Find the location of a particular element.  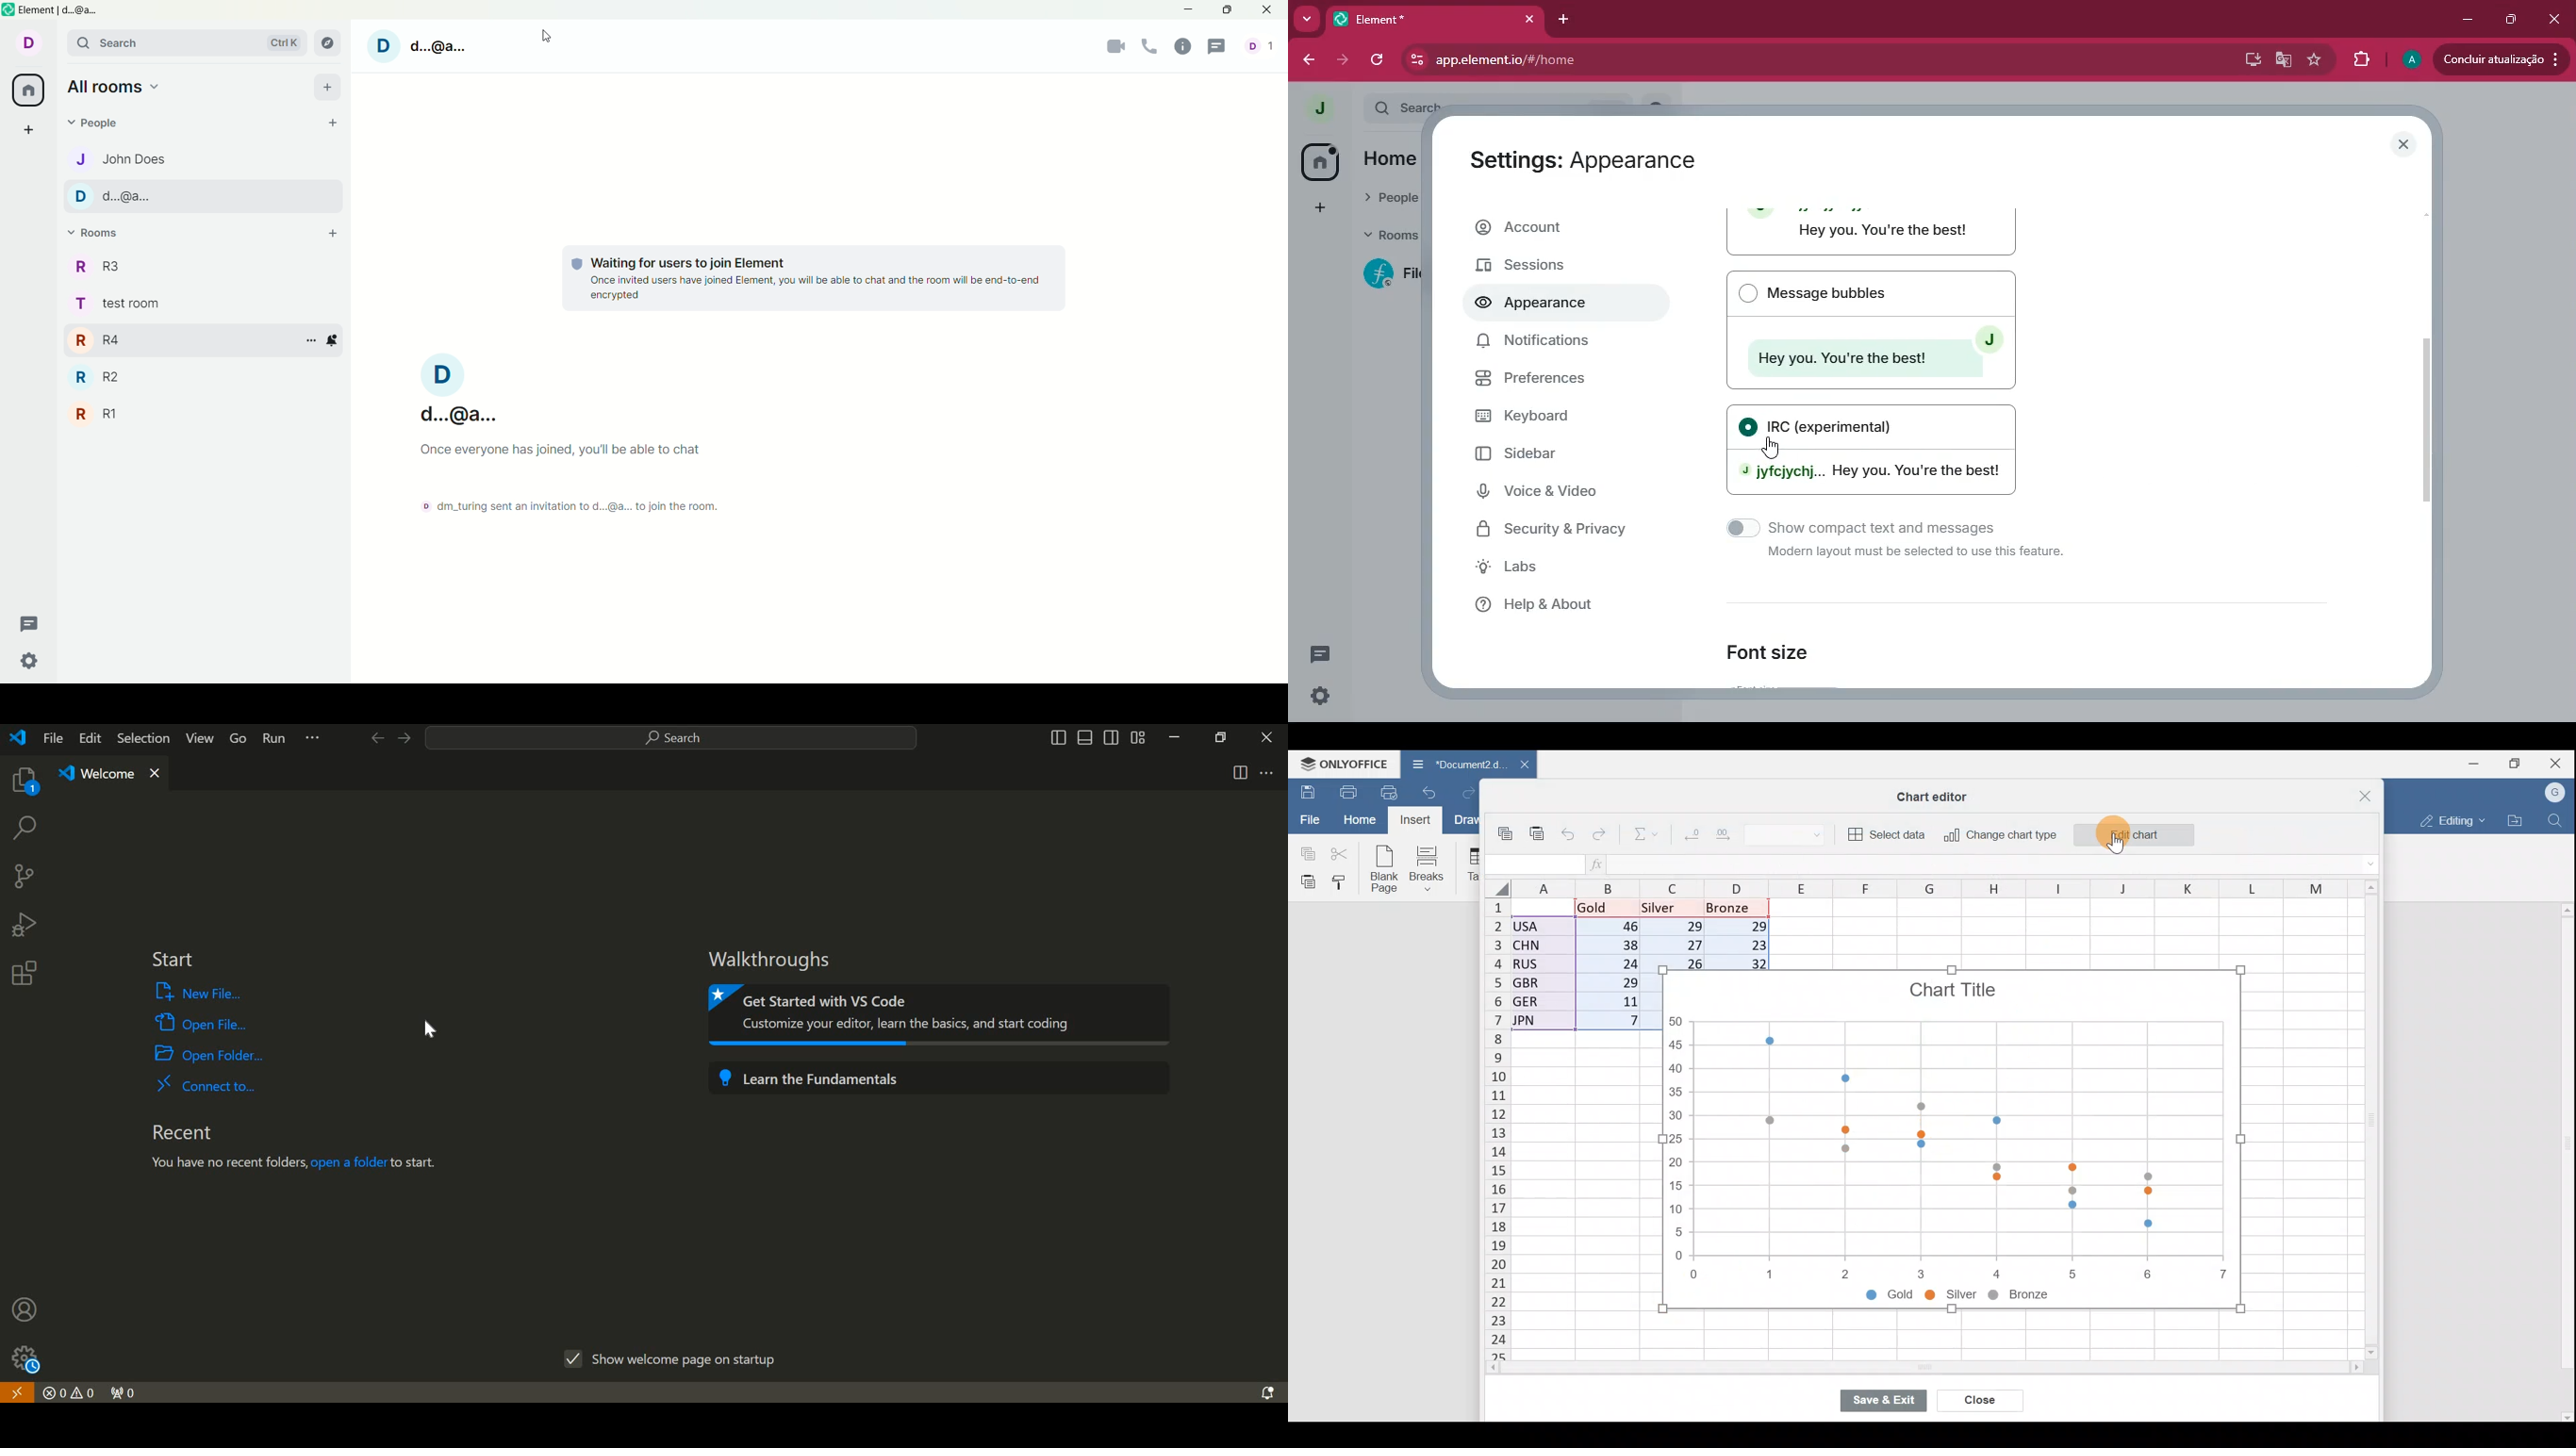

Close is located at coordinates (2558, 761).